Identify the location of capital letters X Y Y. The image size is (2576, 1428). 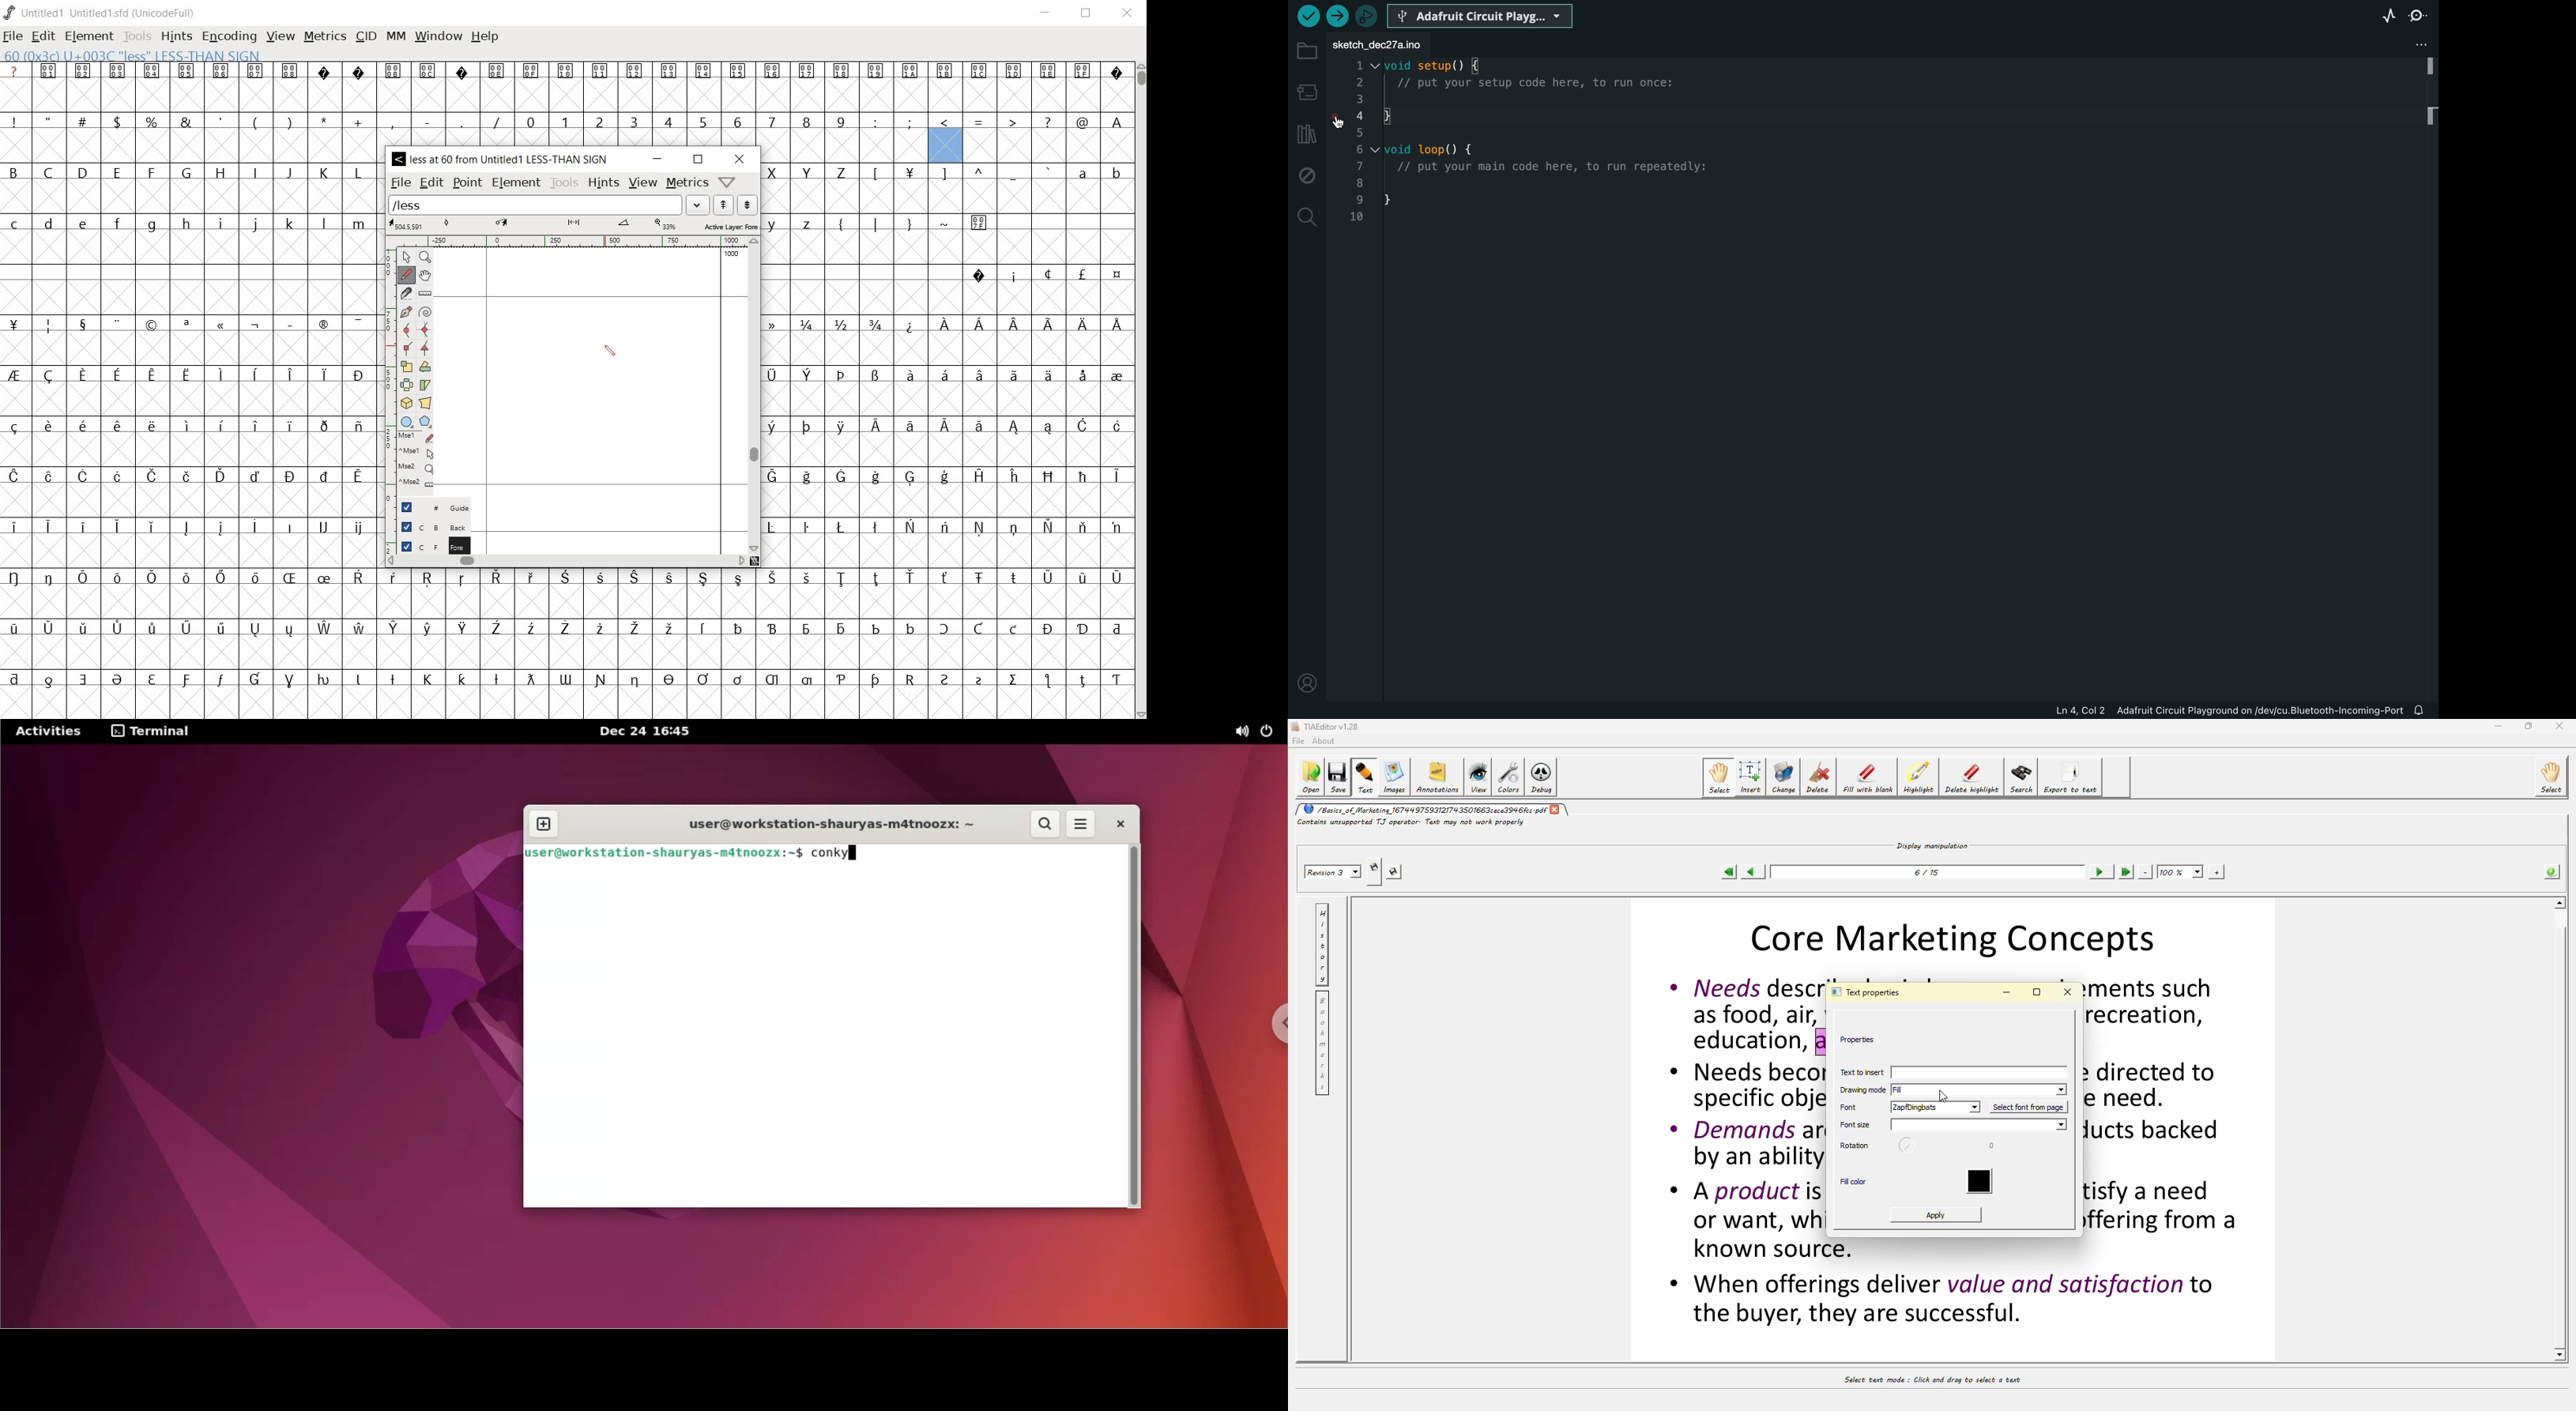
(811, 170).